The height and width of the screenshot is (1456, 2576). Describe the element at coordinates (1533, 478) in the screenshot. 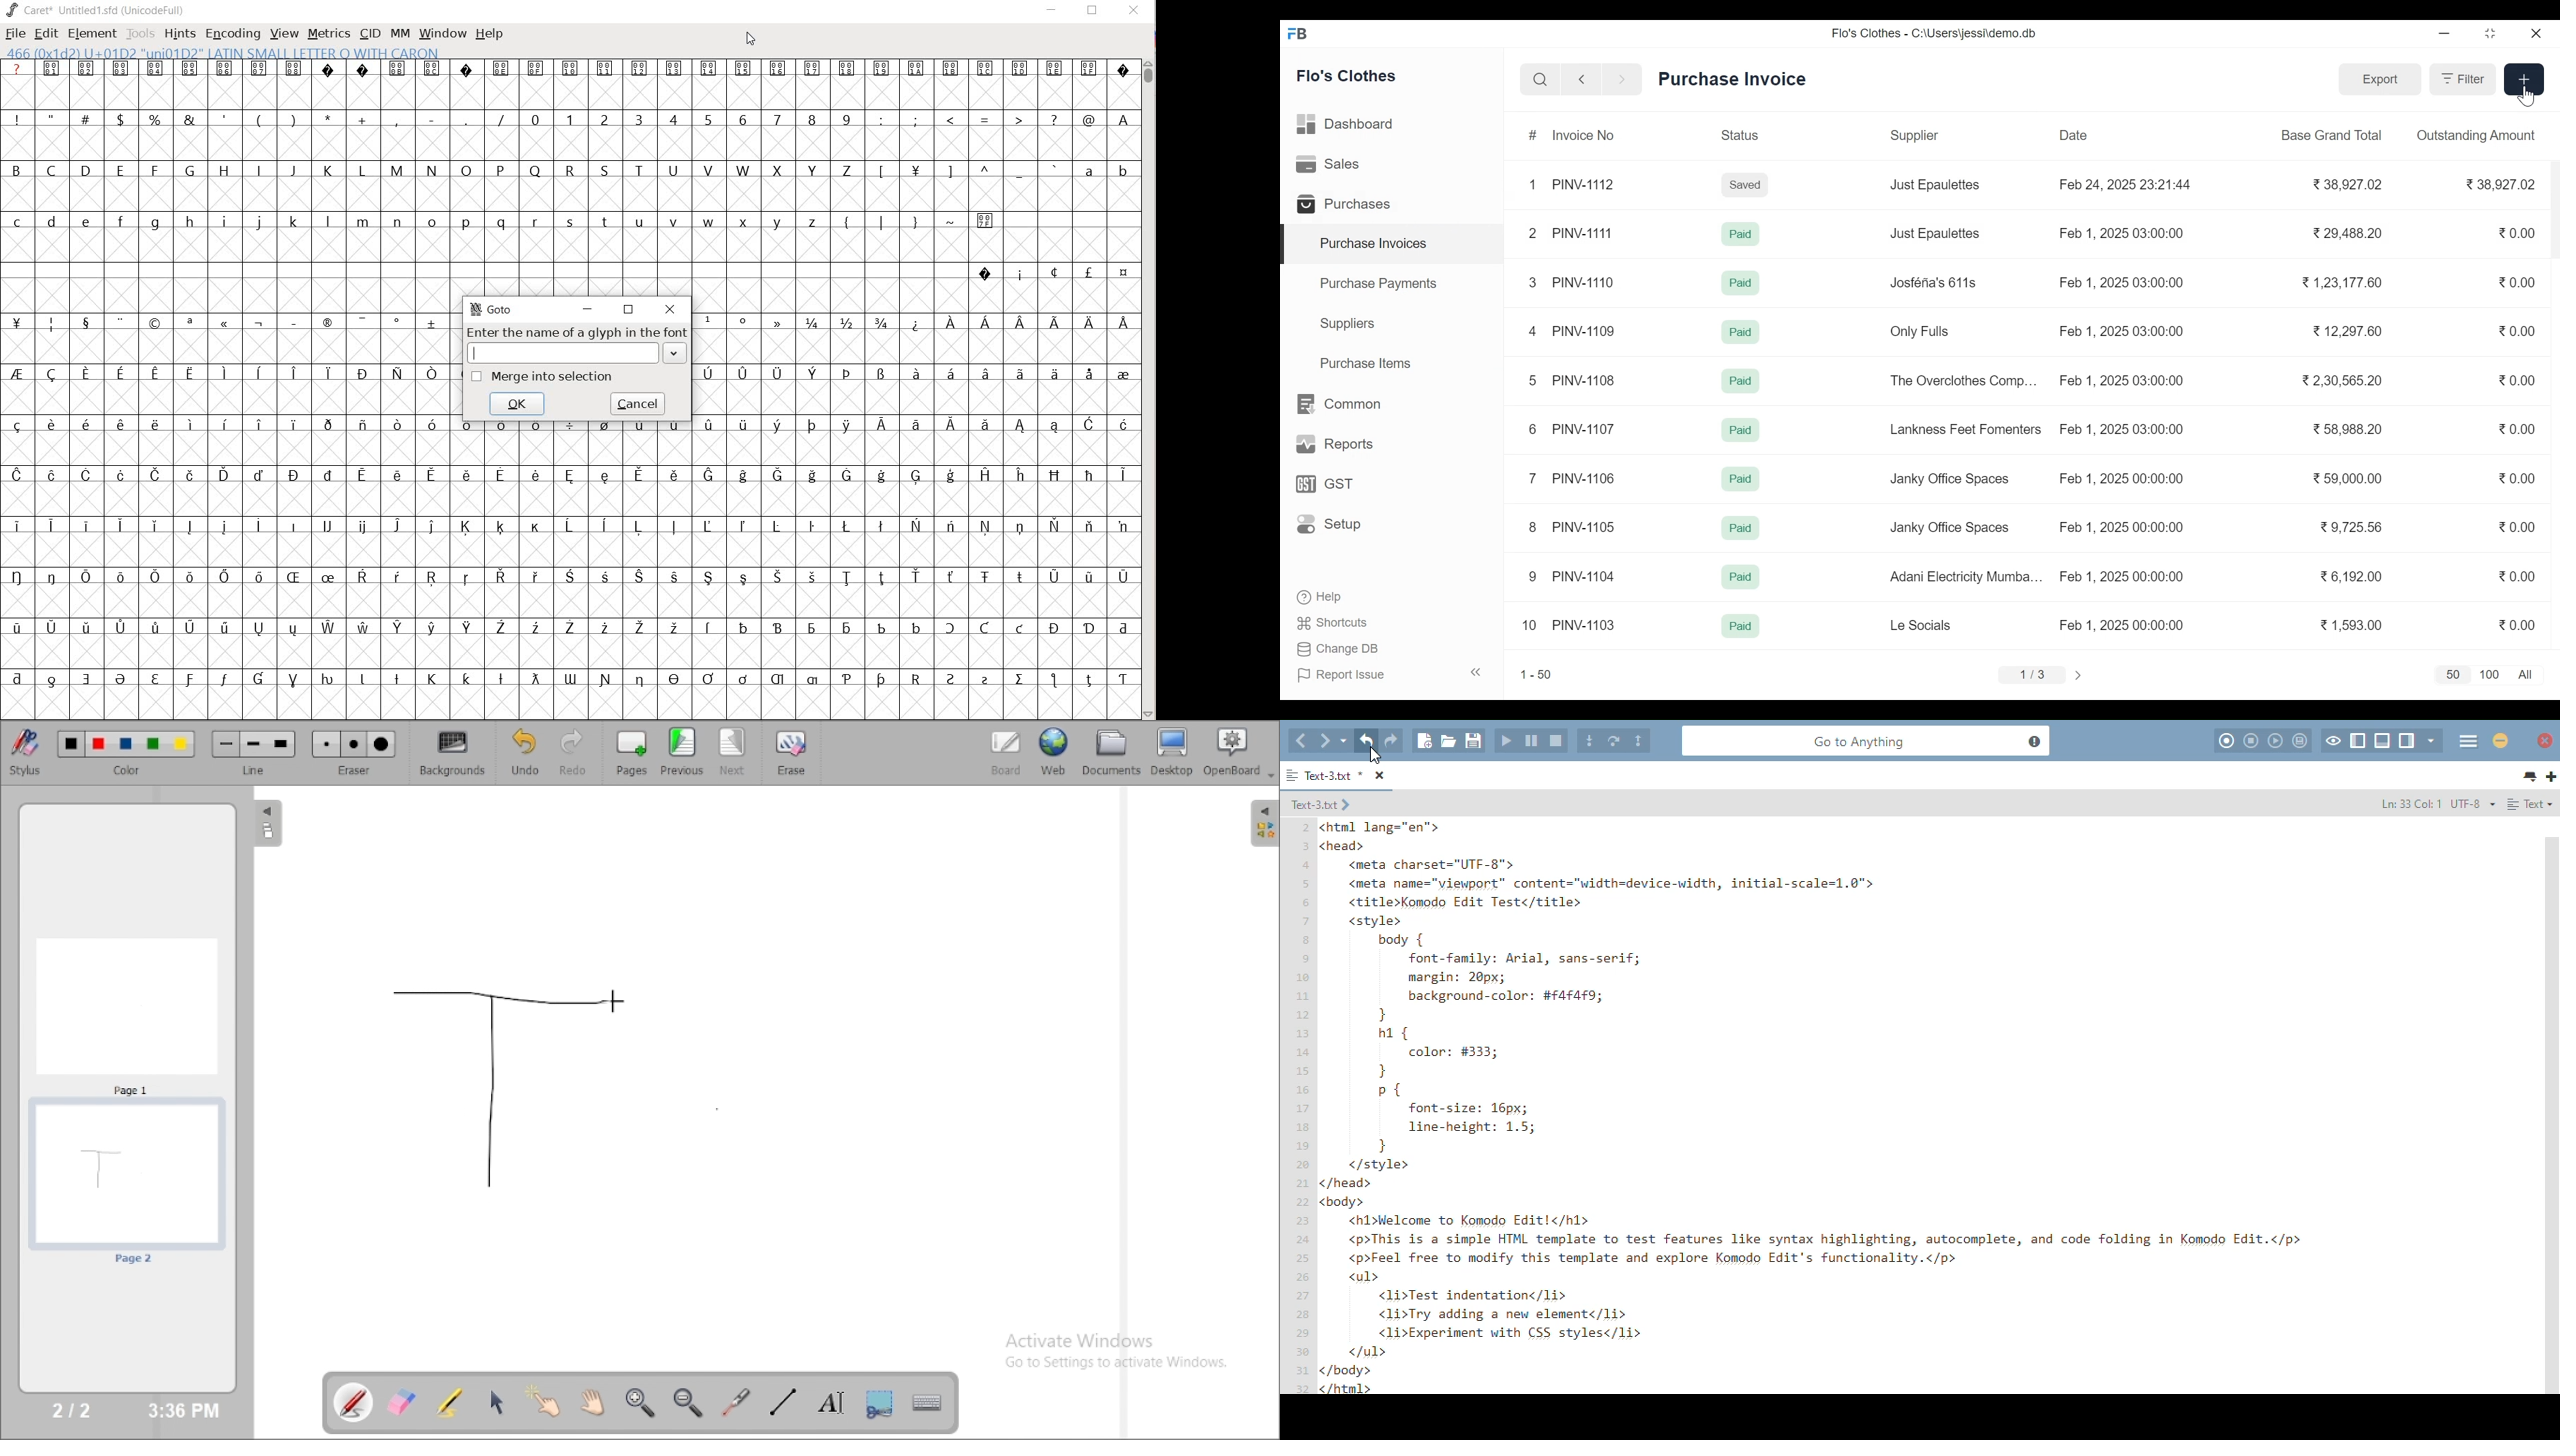

I see `7` at that location.